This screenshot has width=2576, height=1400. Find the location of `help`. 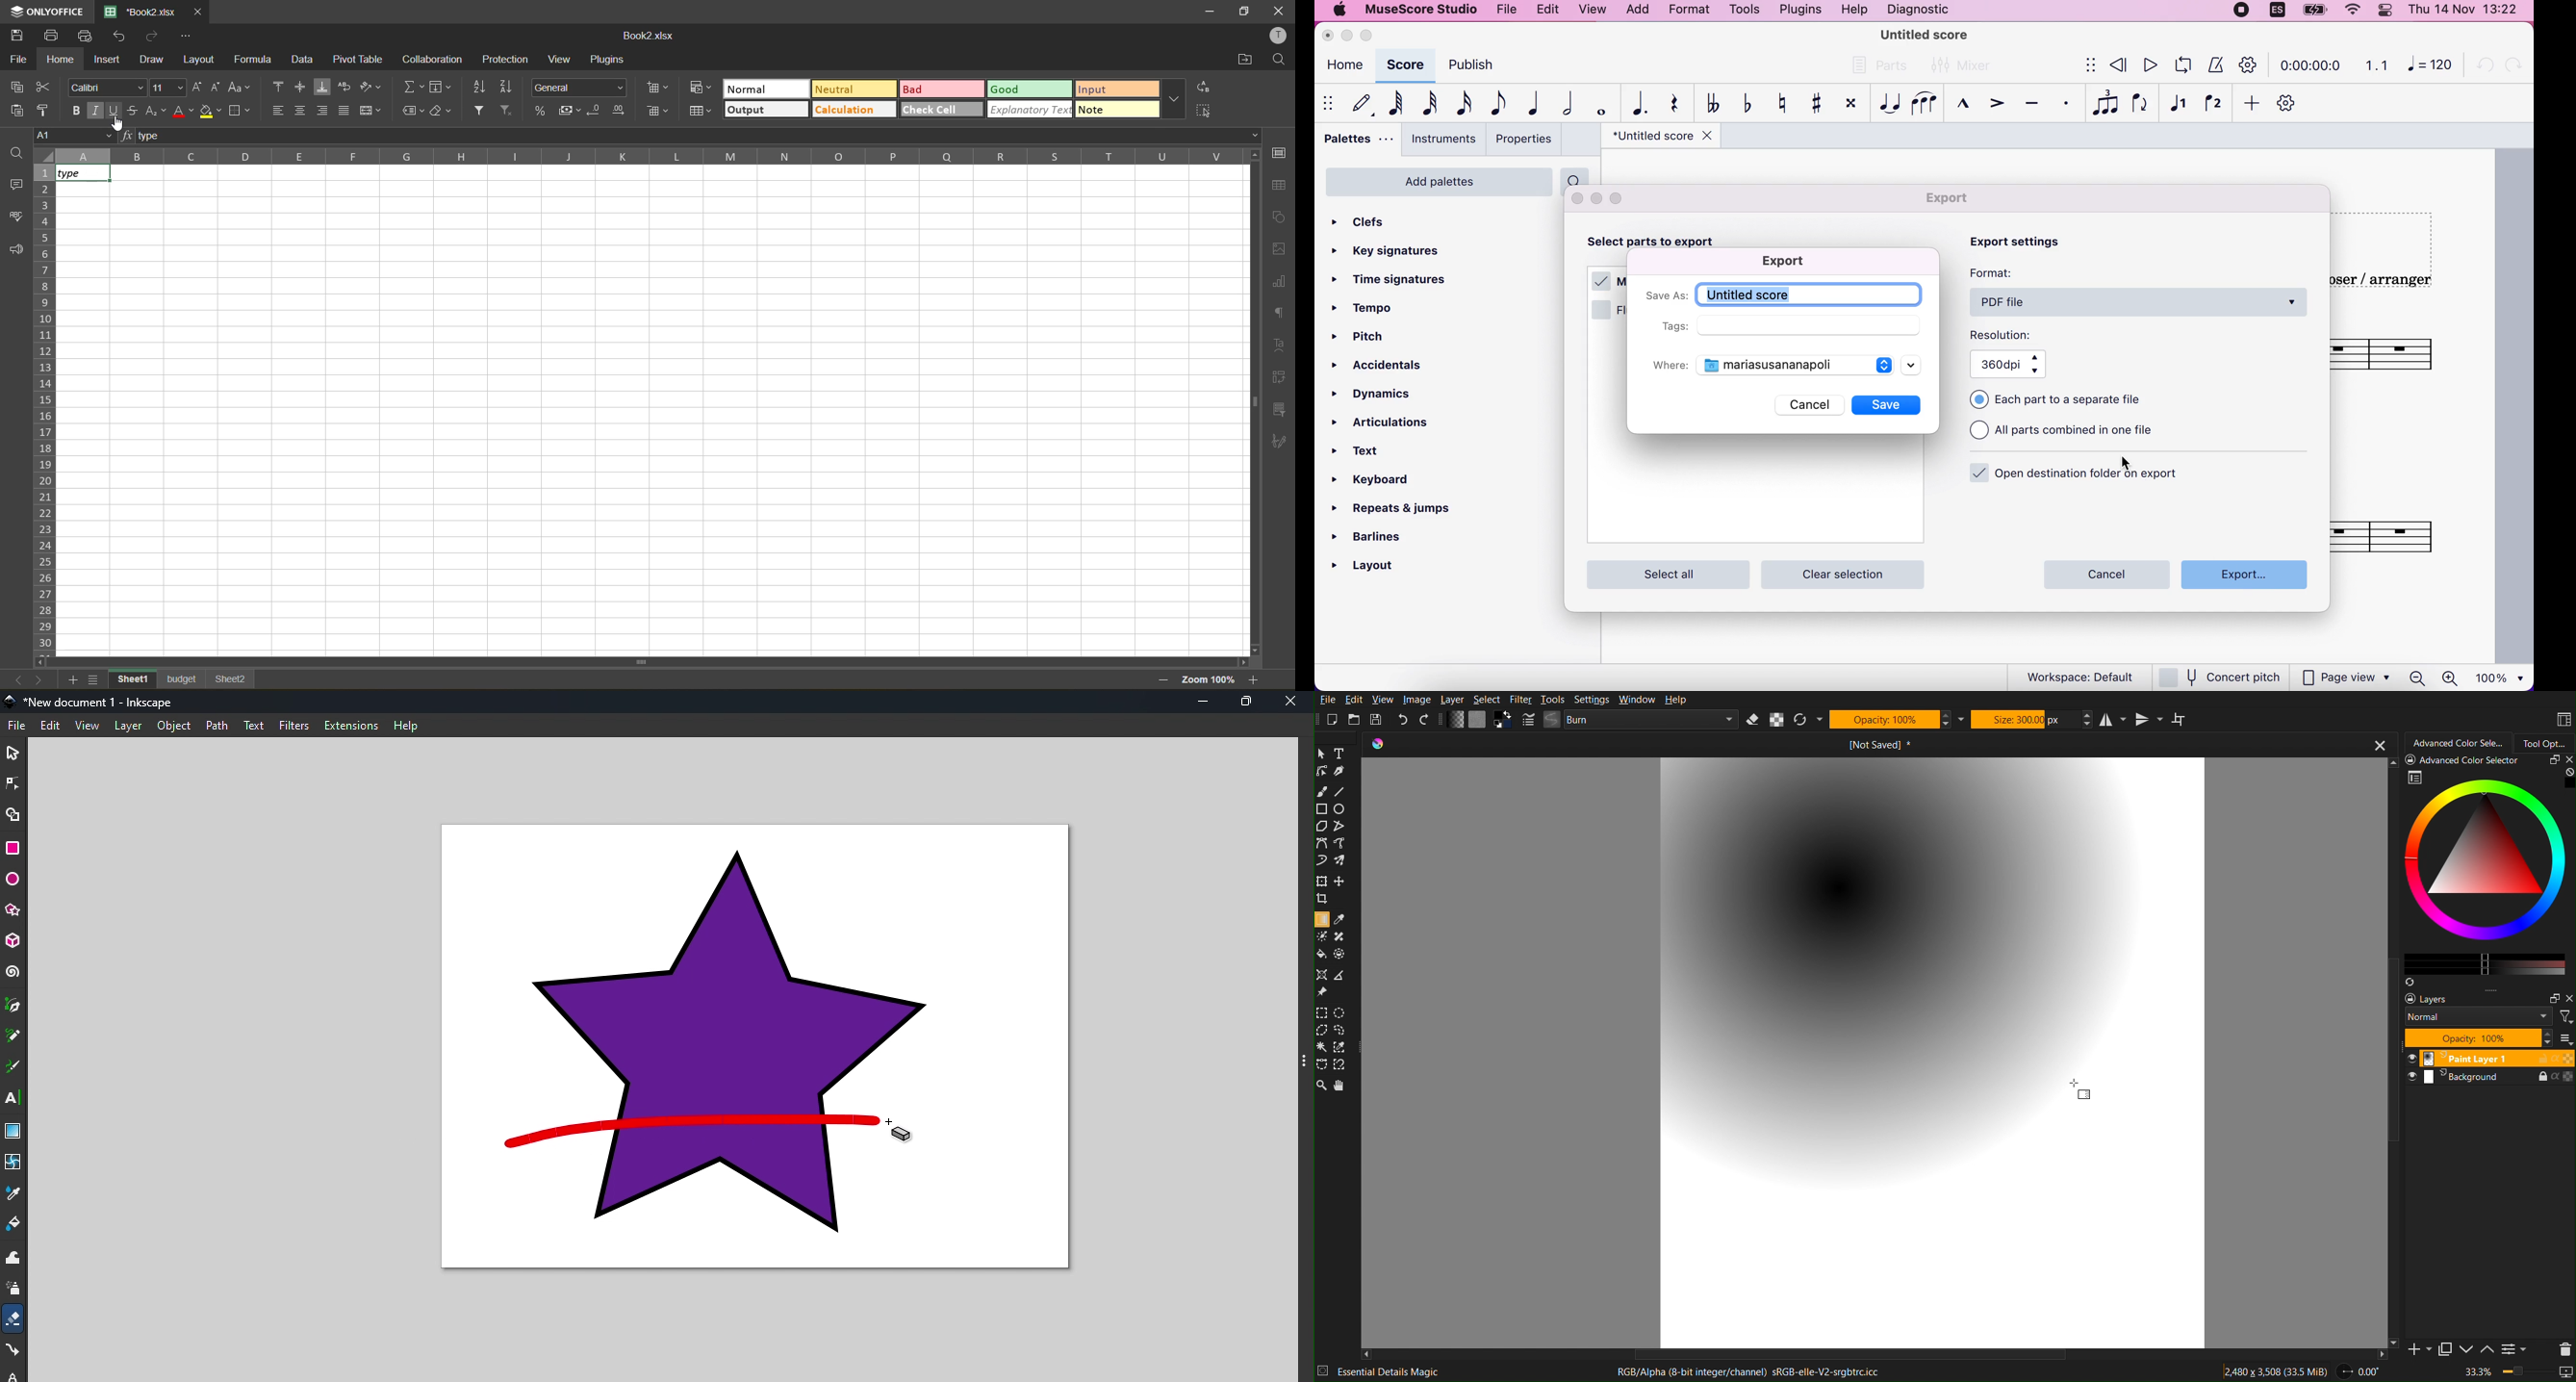

help is located at coordinates (1852, 10).